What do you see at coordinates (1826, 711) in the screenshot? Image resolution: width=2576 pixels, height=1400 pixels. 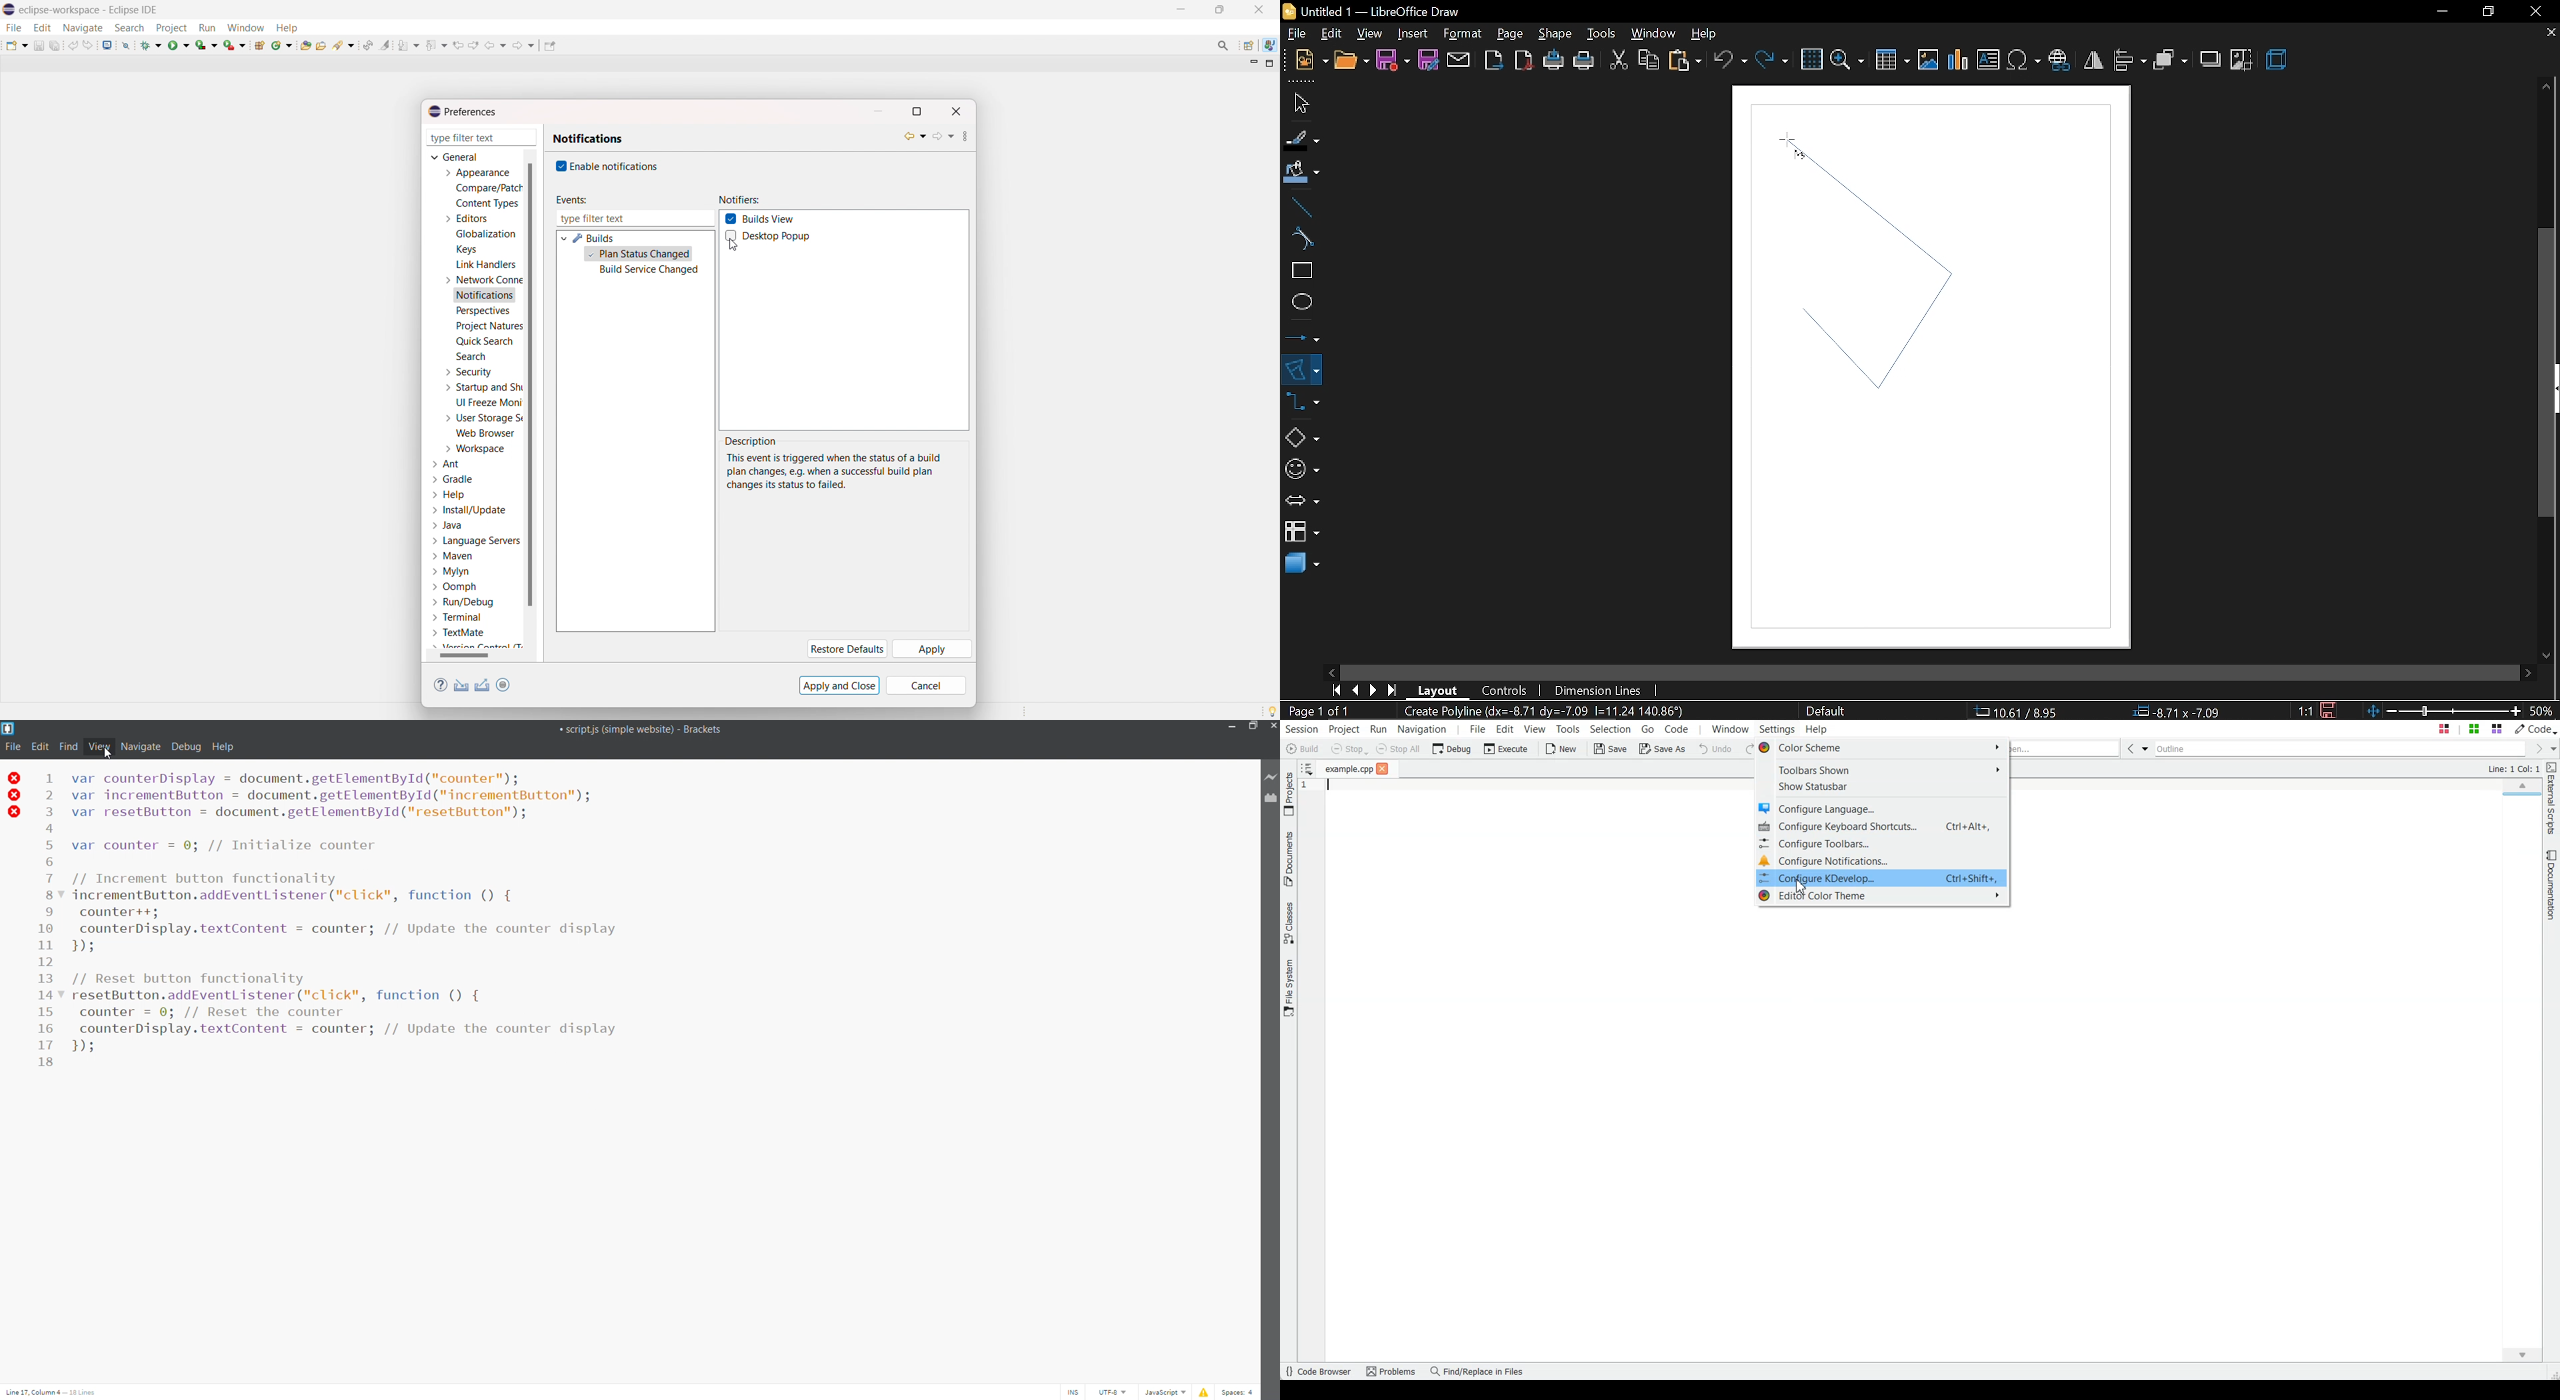 I see `page style` at bounding box center [1826, 711].